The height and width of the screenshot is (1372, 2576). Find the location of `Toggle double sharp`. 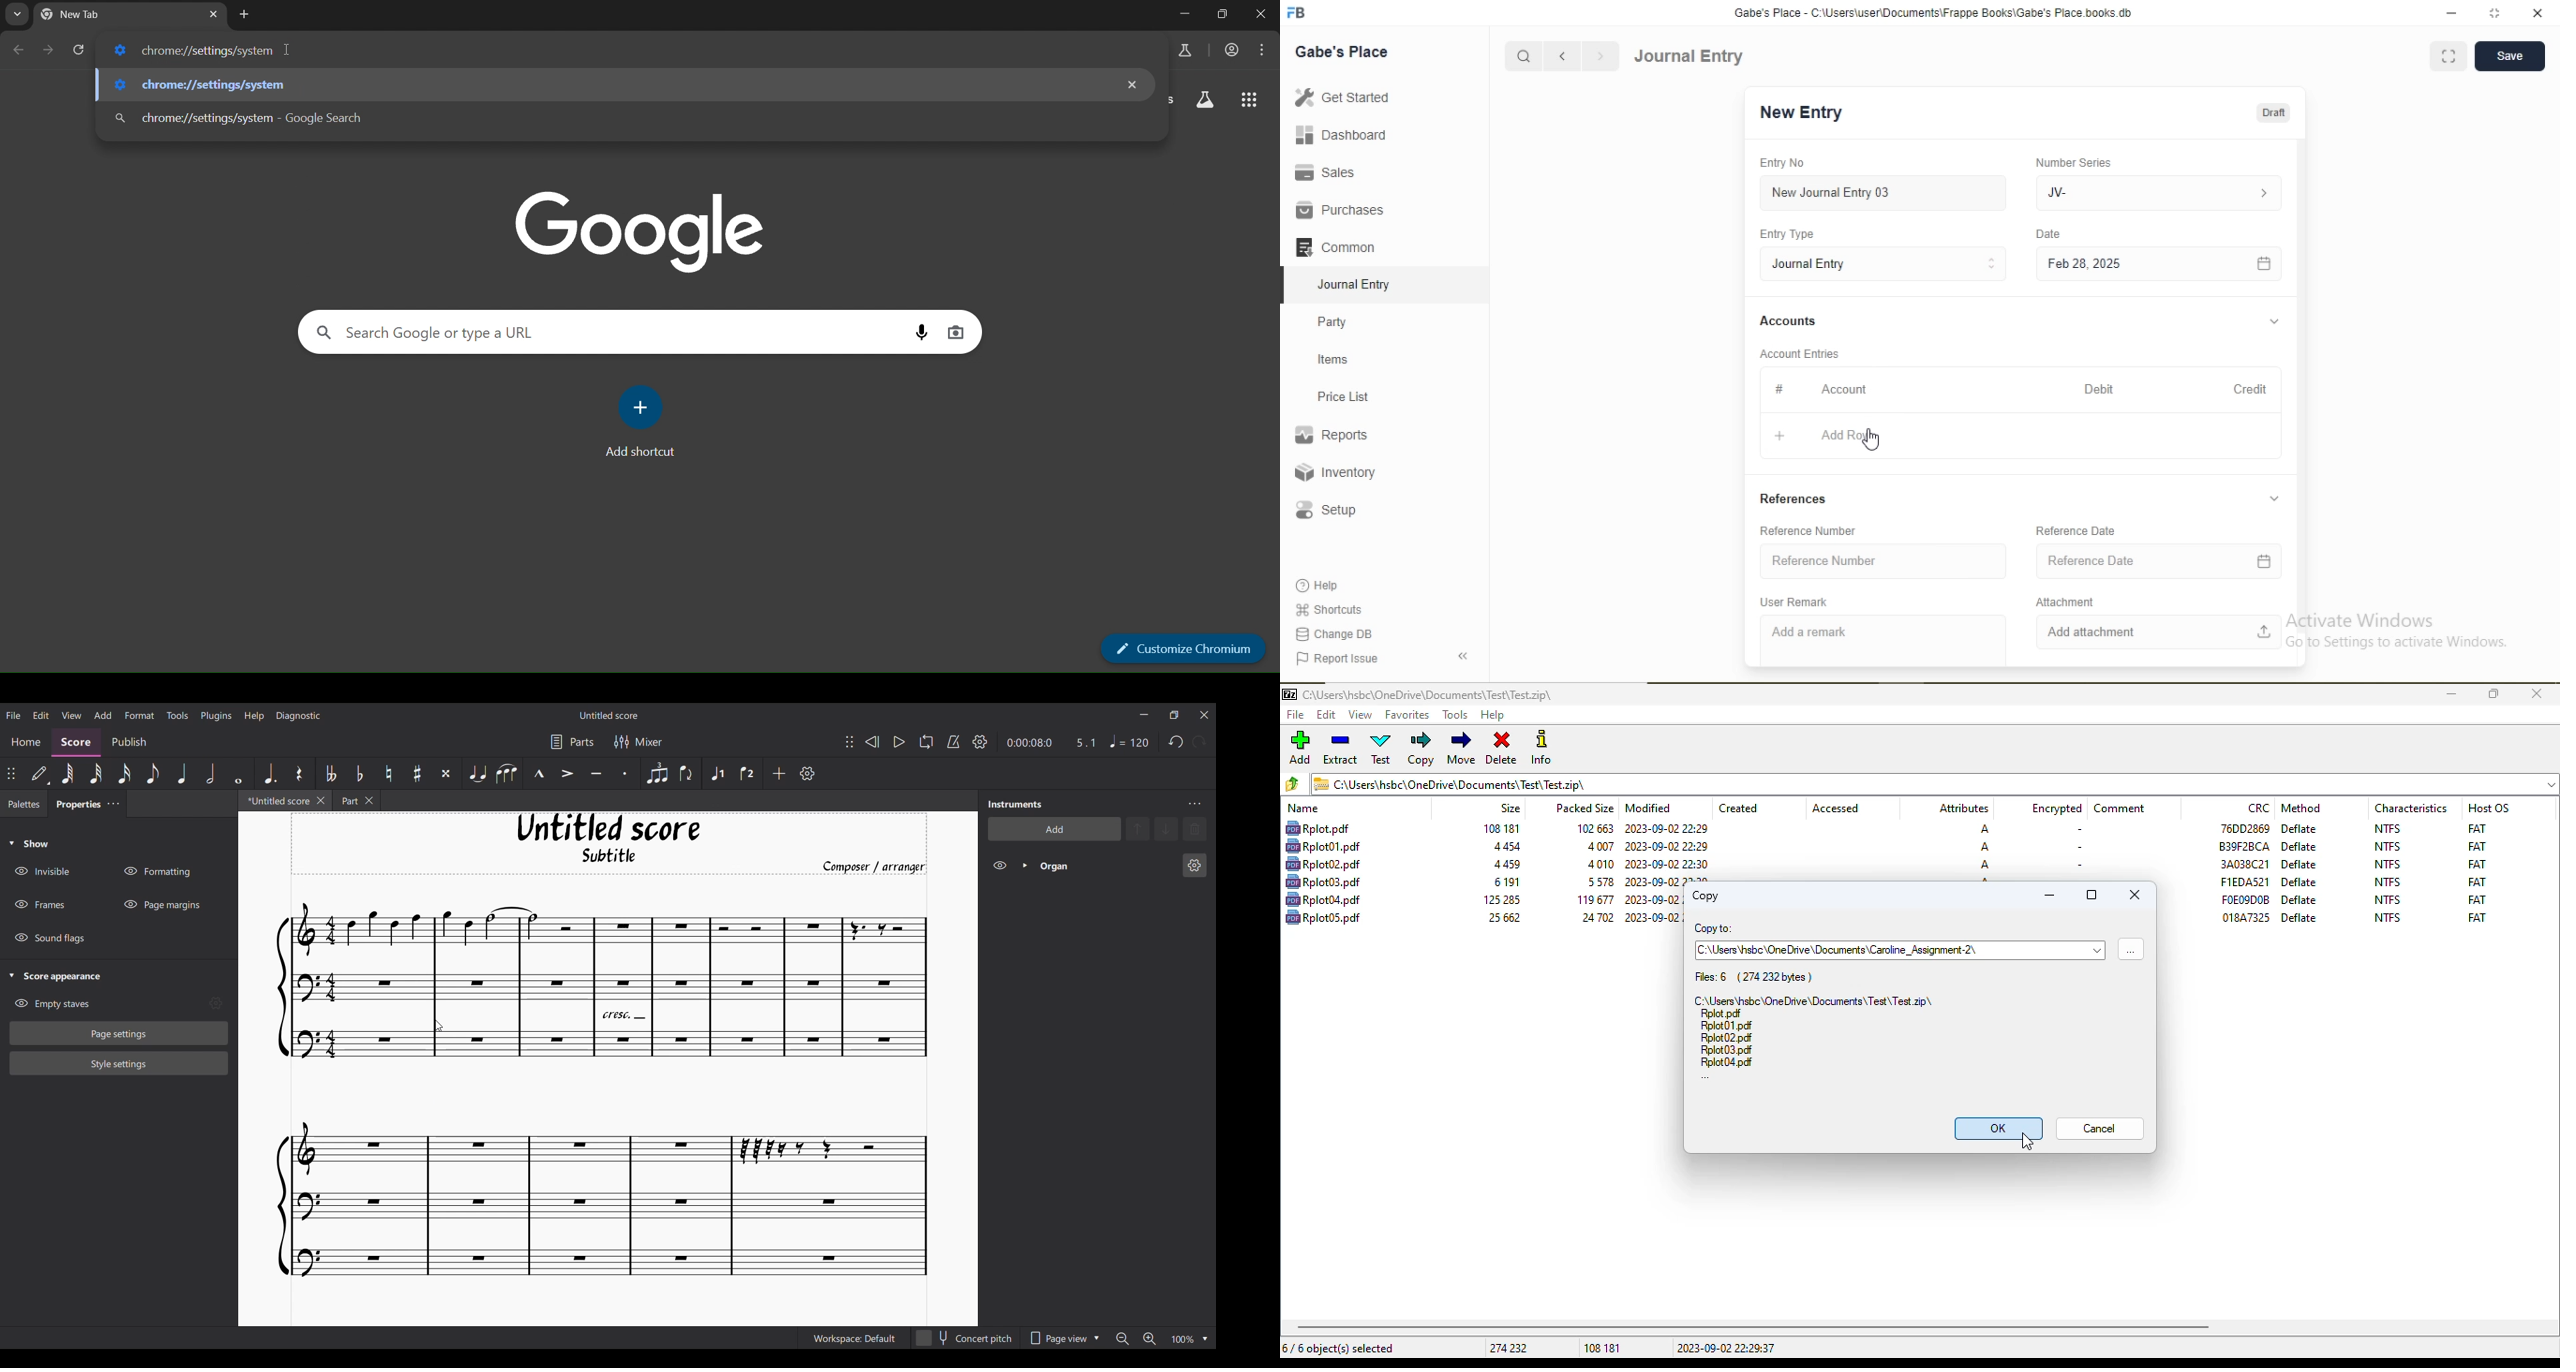

Toggle double sharp is located at coordinates (446, 774).